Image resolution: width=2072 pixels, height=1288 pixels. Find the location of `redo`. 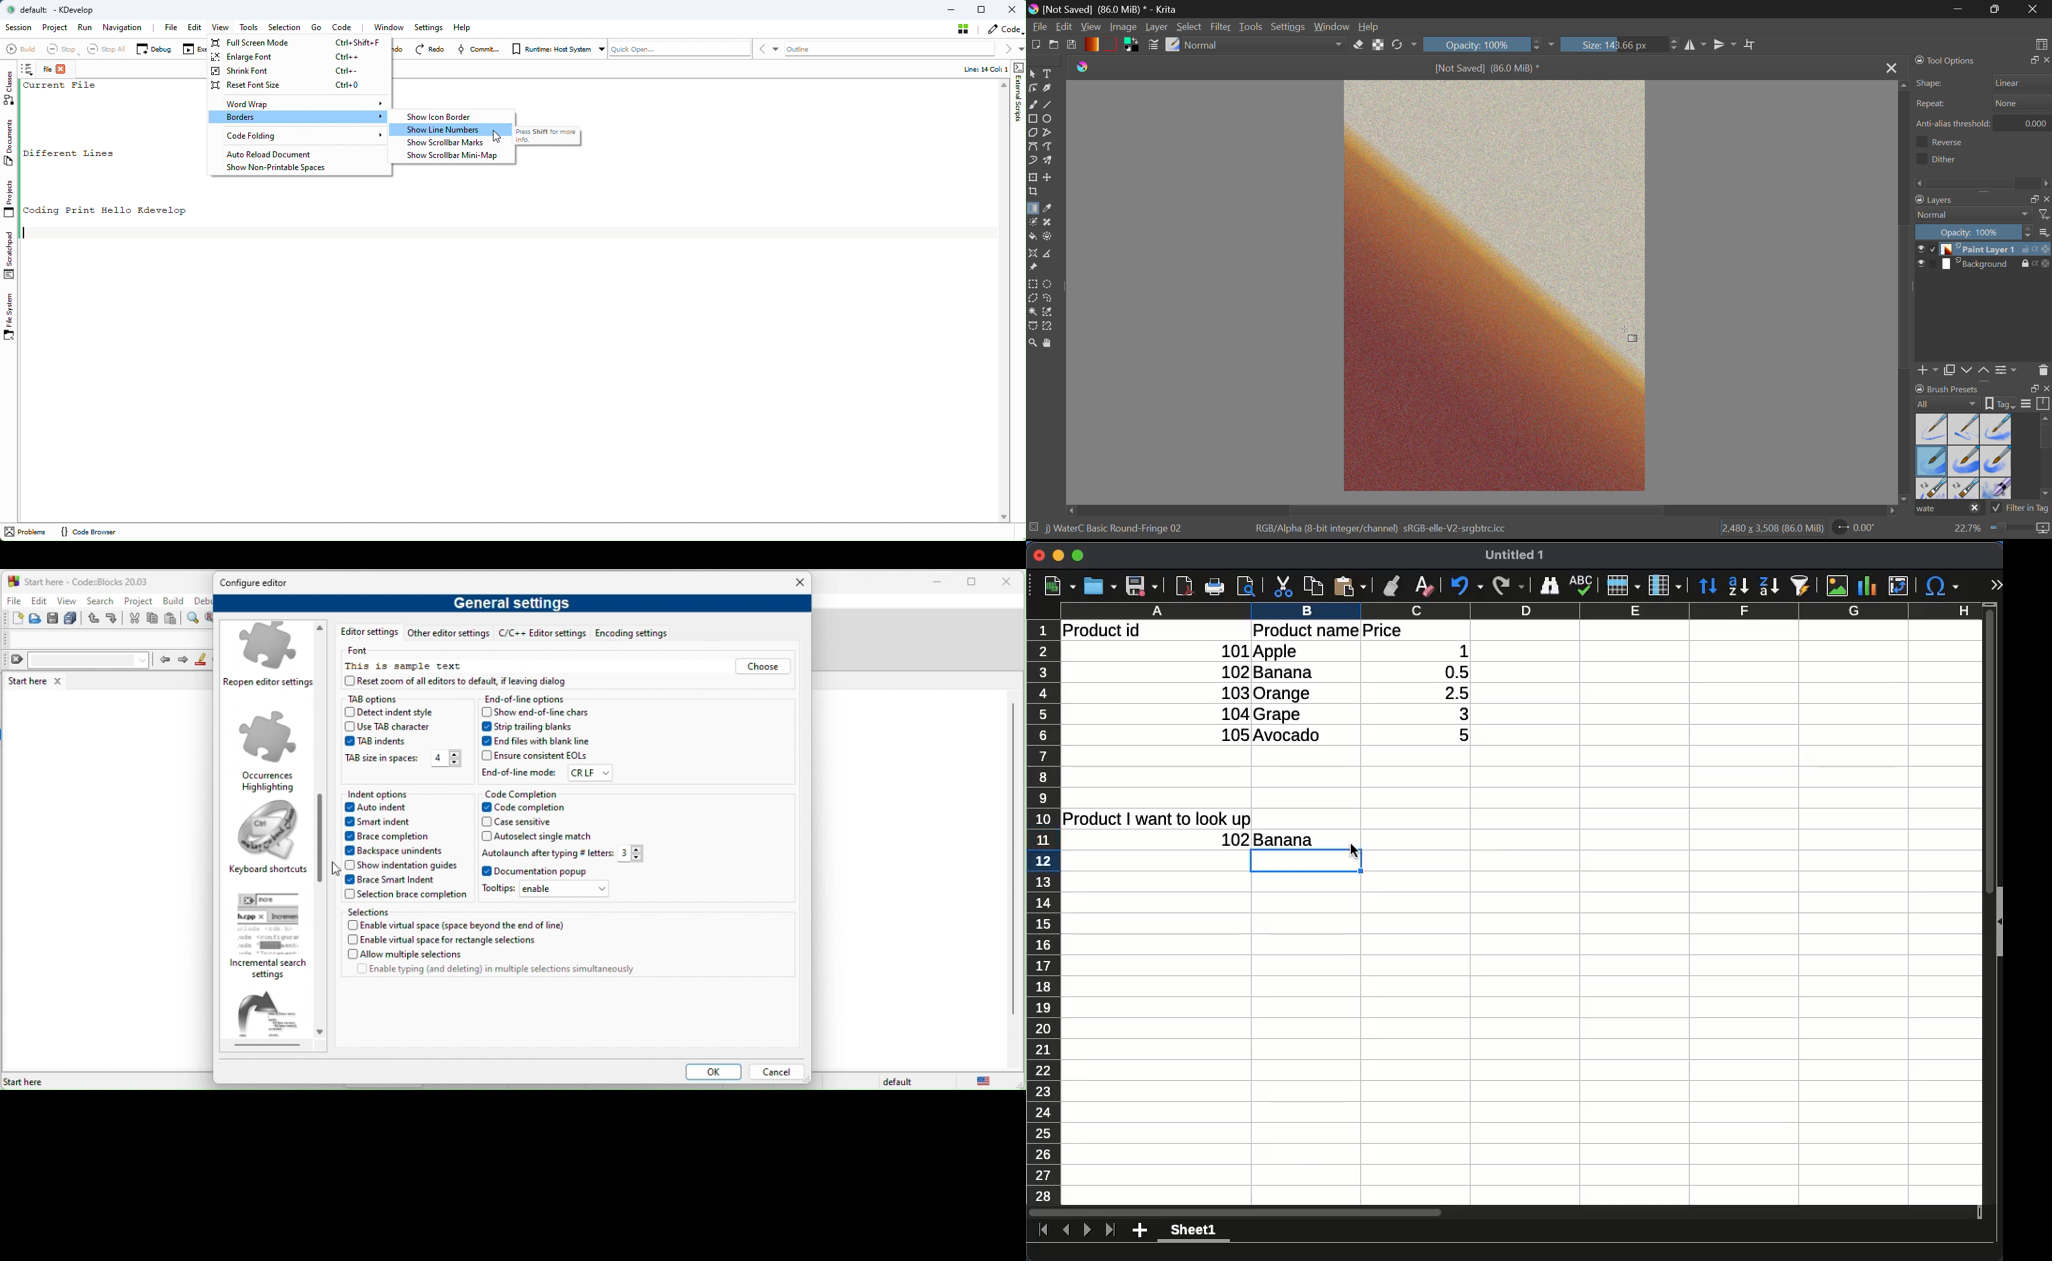

redo is located at coordinates (114, 619).